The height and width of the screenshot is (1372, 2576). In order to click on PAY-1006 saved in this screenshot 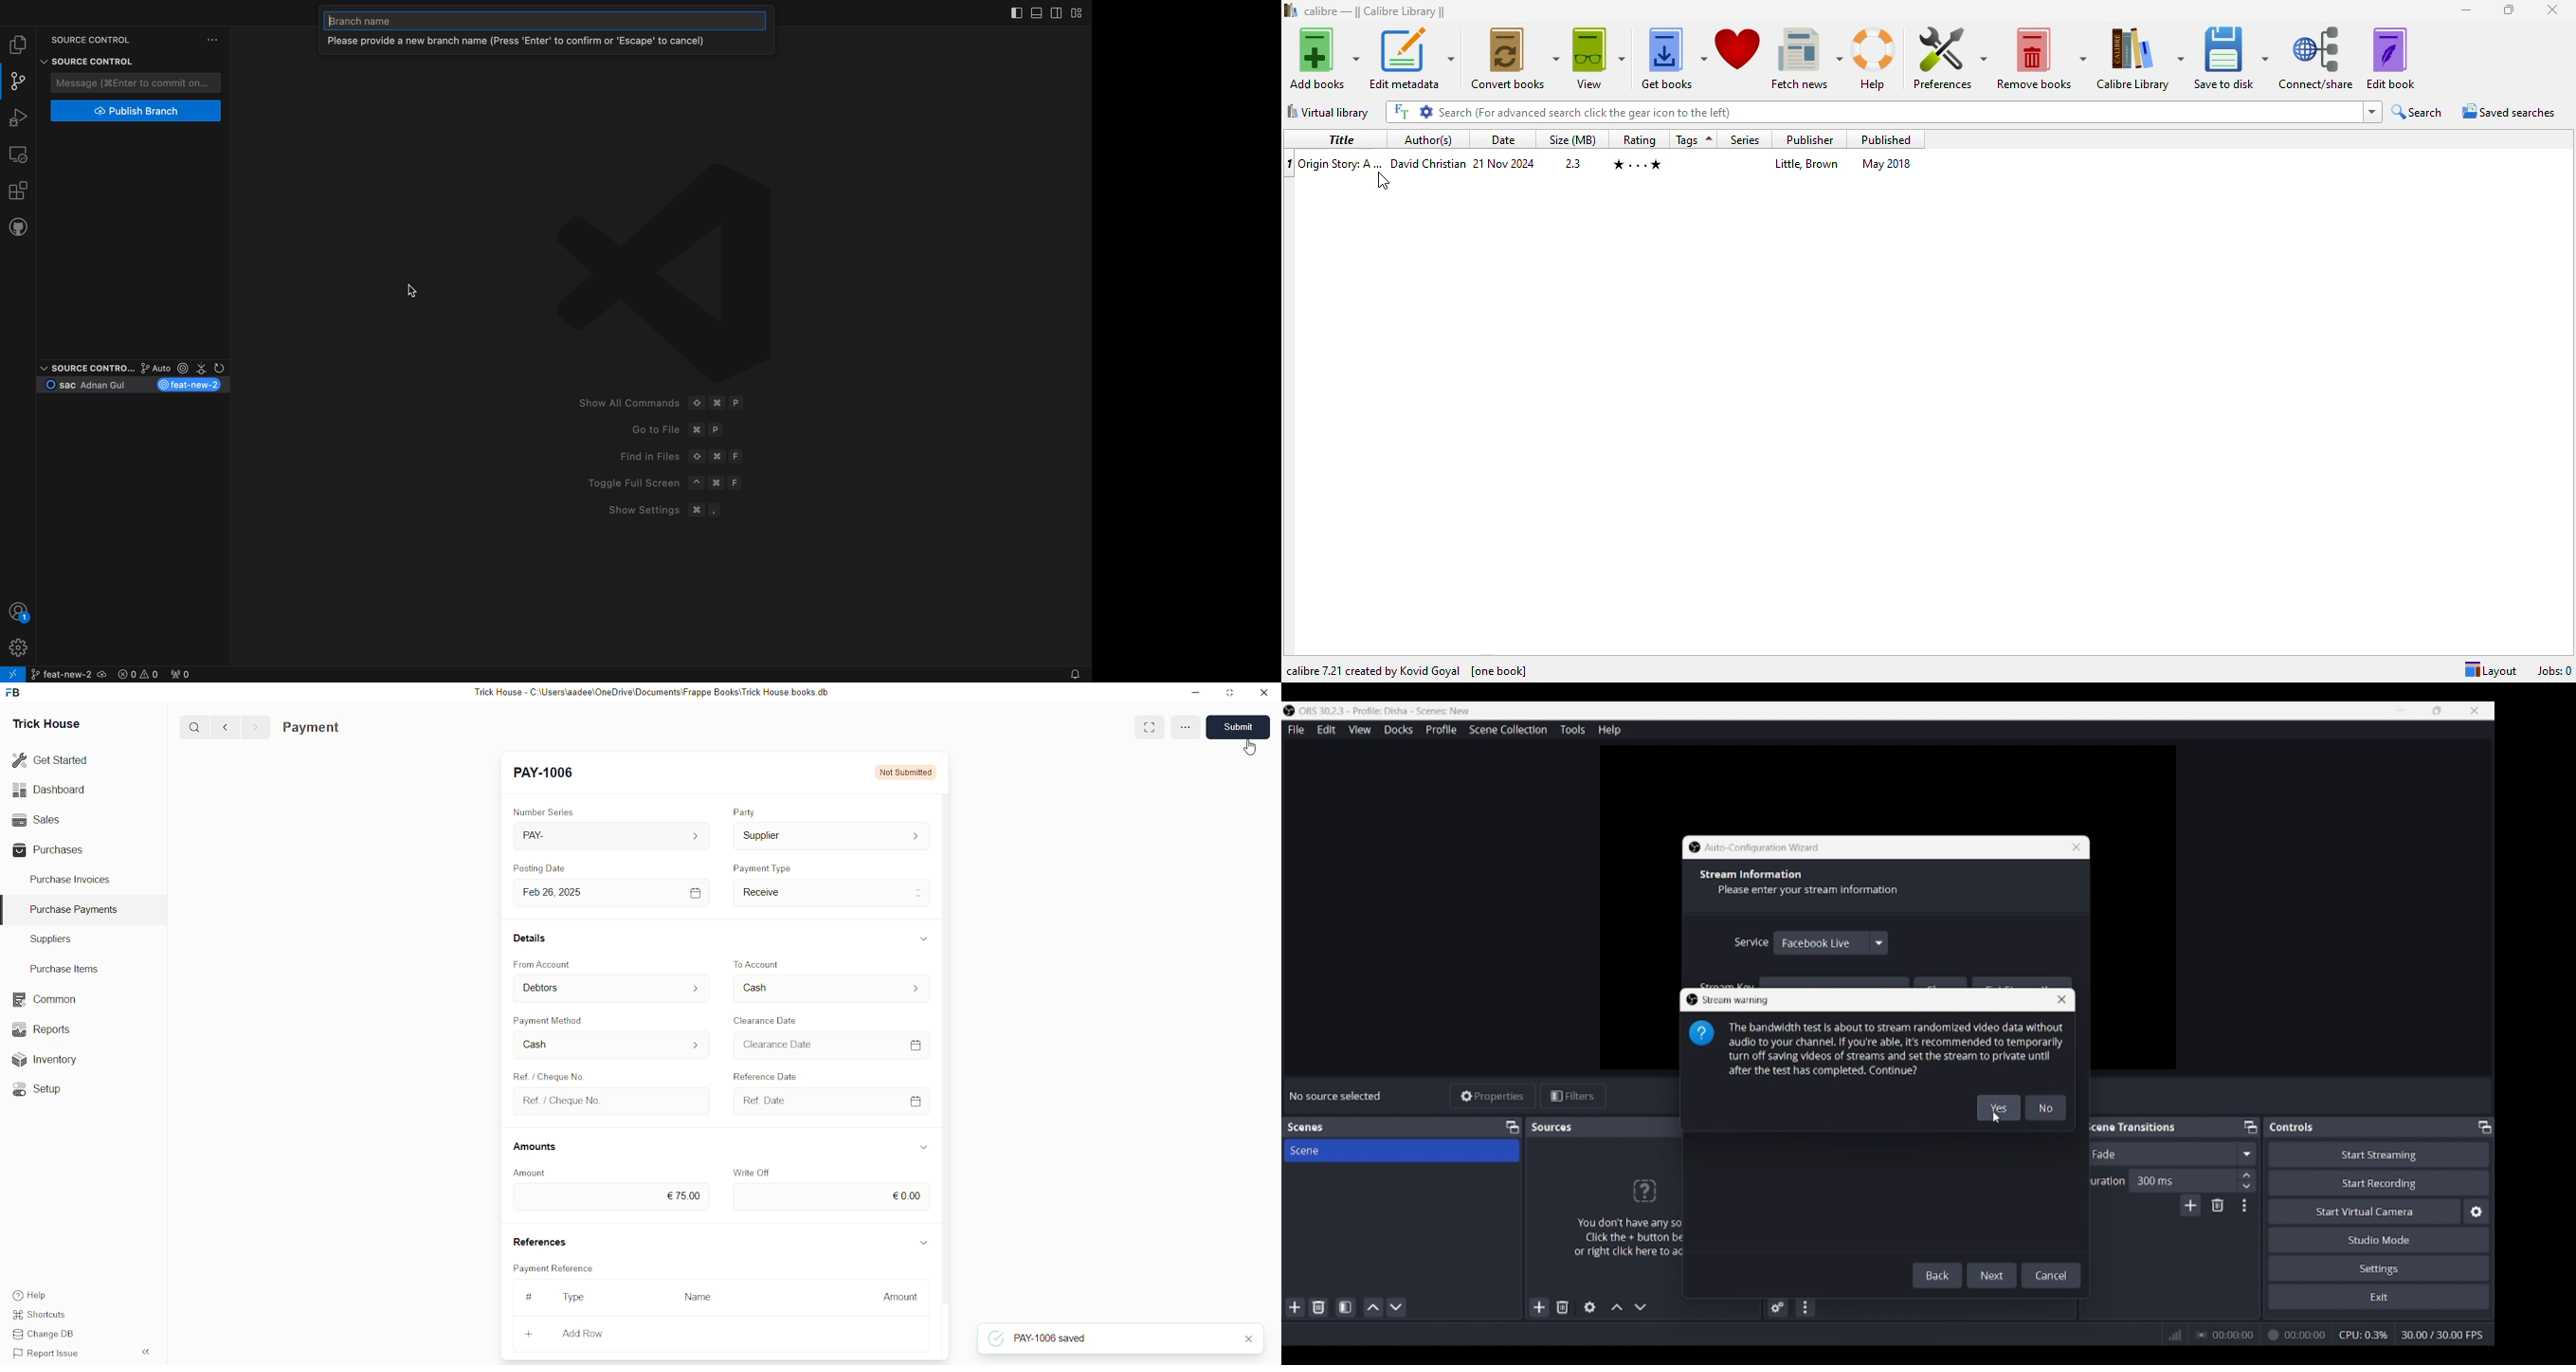, I will do `click(1061, 1340)`.